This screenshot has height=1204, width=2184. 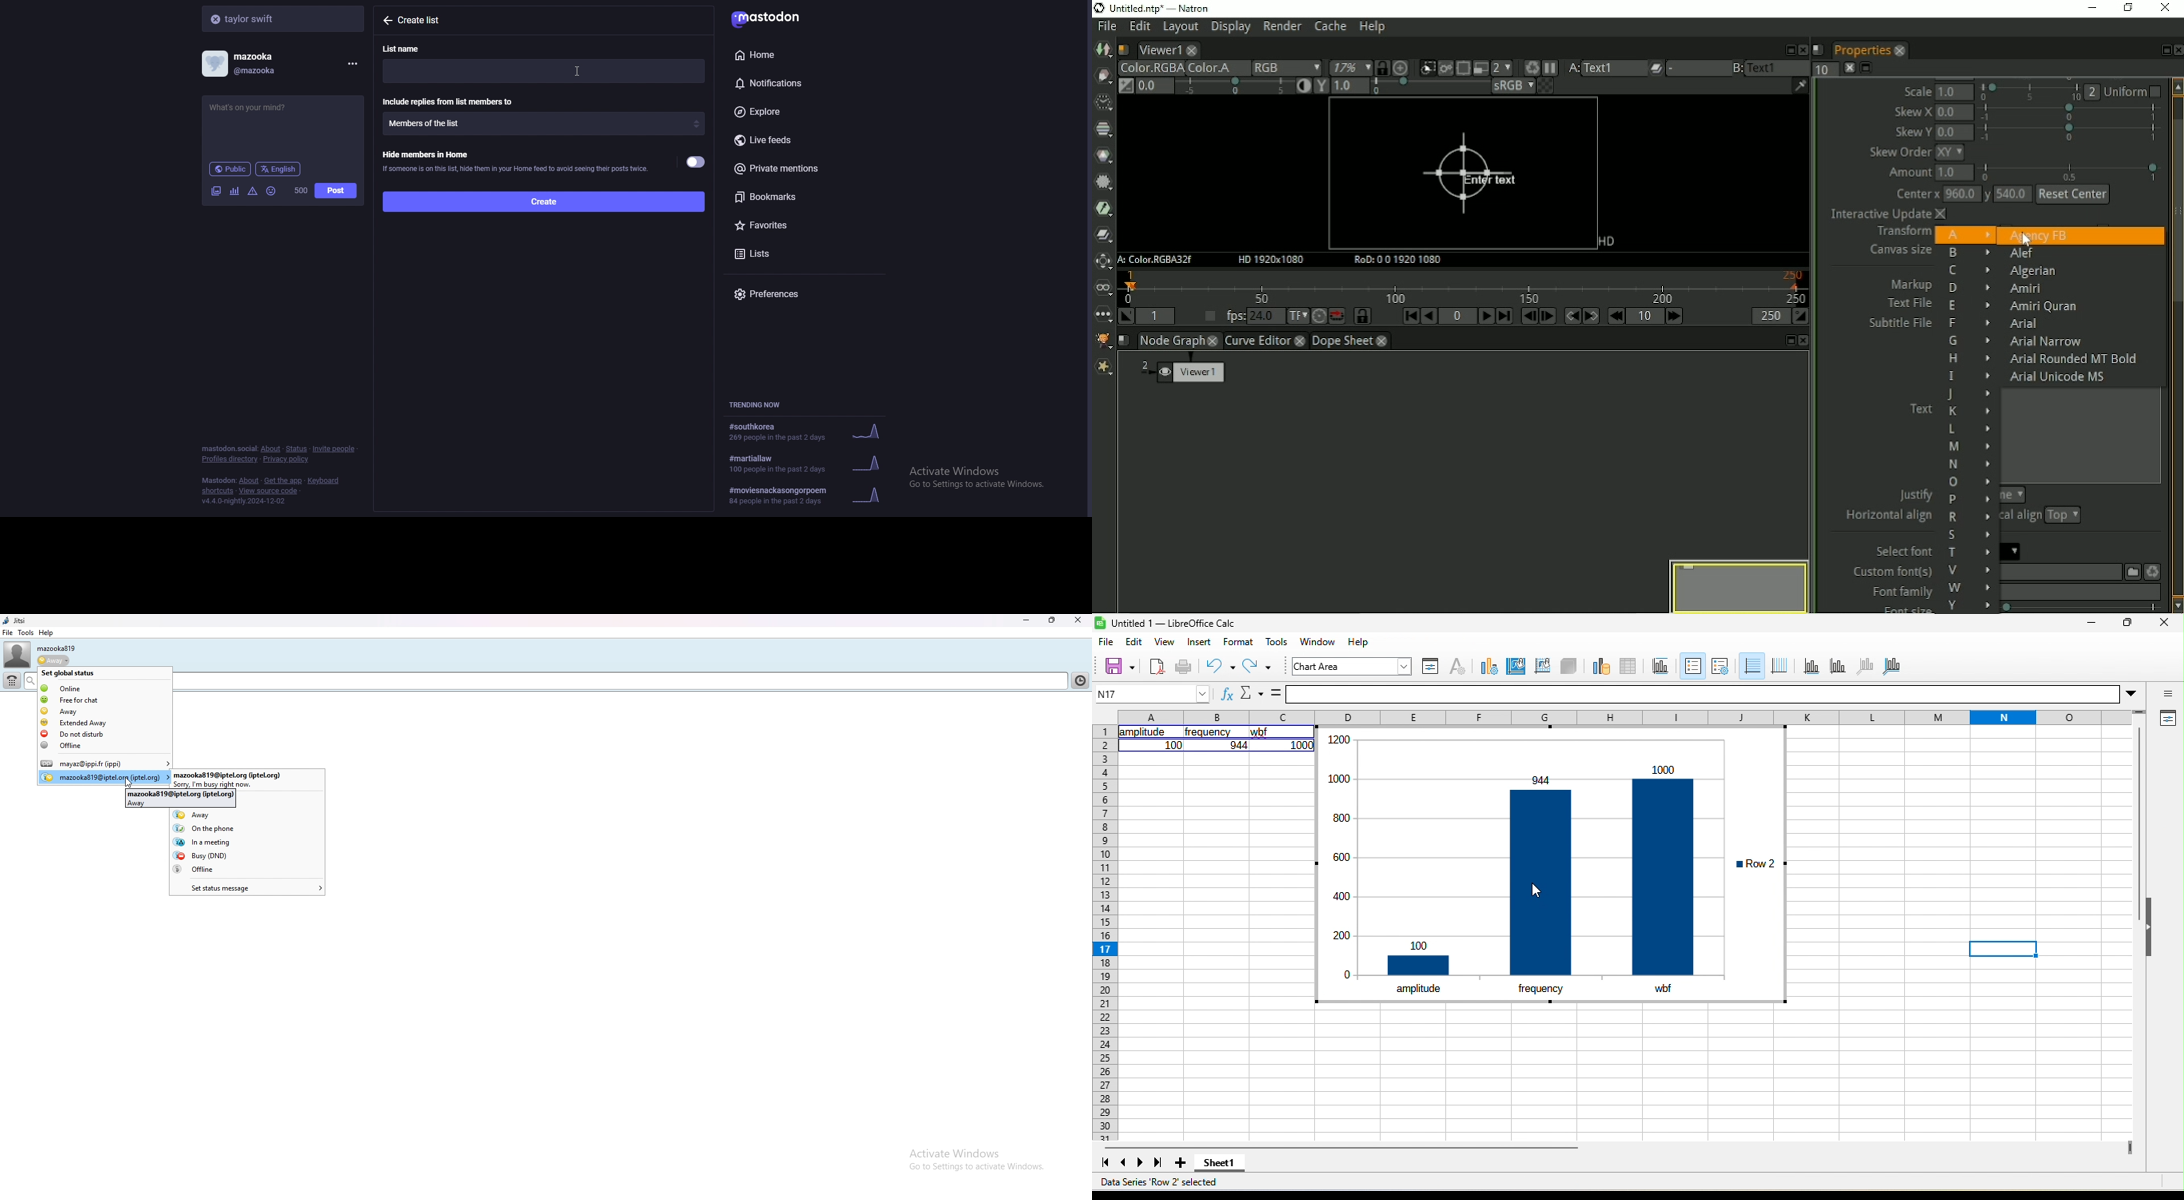 What do you see at coordinates (334, 449) in the screenshot?
I see `invite people` at bounding box center [334, 449].